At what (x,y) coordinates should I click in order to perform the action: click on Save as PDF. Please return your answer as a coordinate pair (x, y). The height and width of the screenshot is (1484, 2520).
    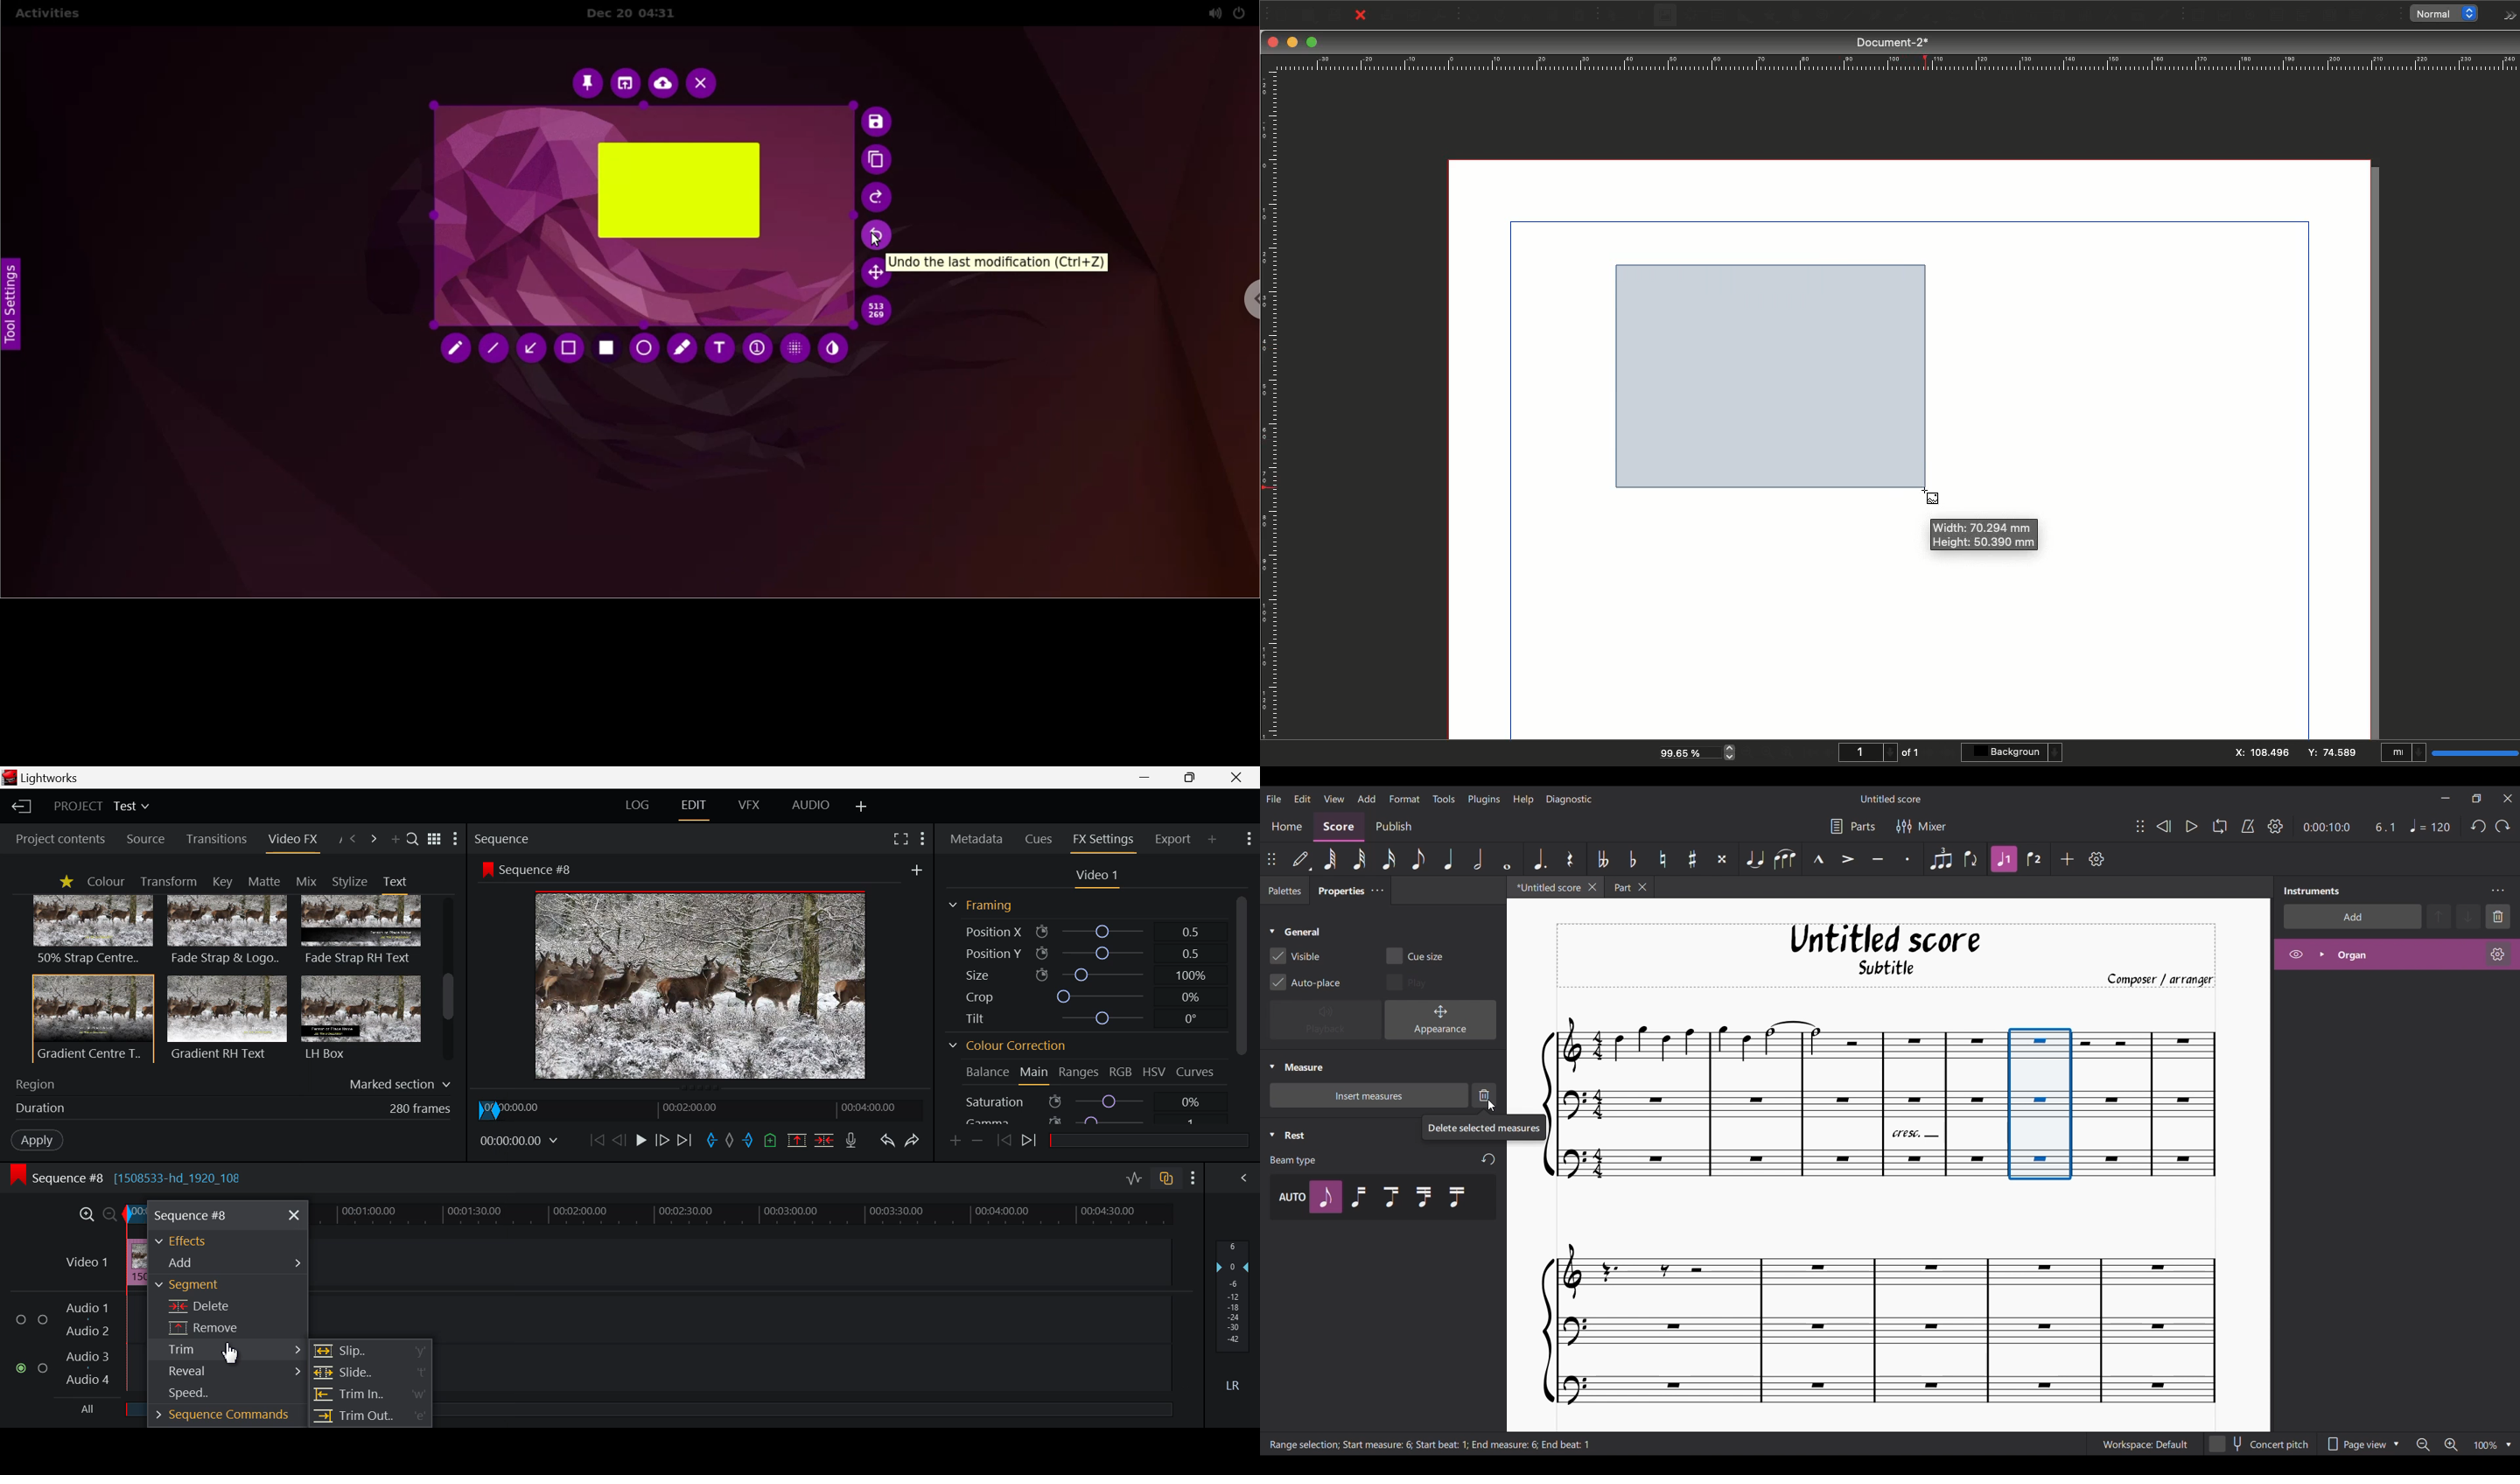
    Looking at the image, I should click on (1442, 15).